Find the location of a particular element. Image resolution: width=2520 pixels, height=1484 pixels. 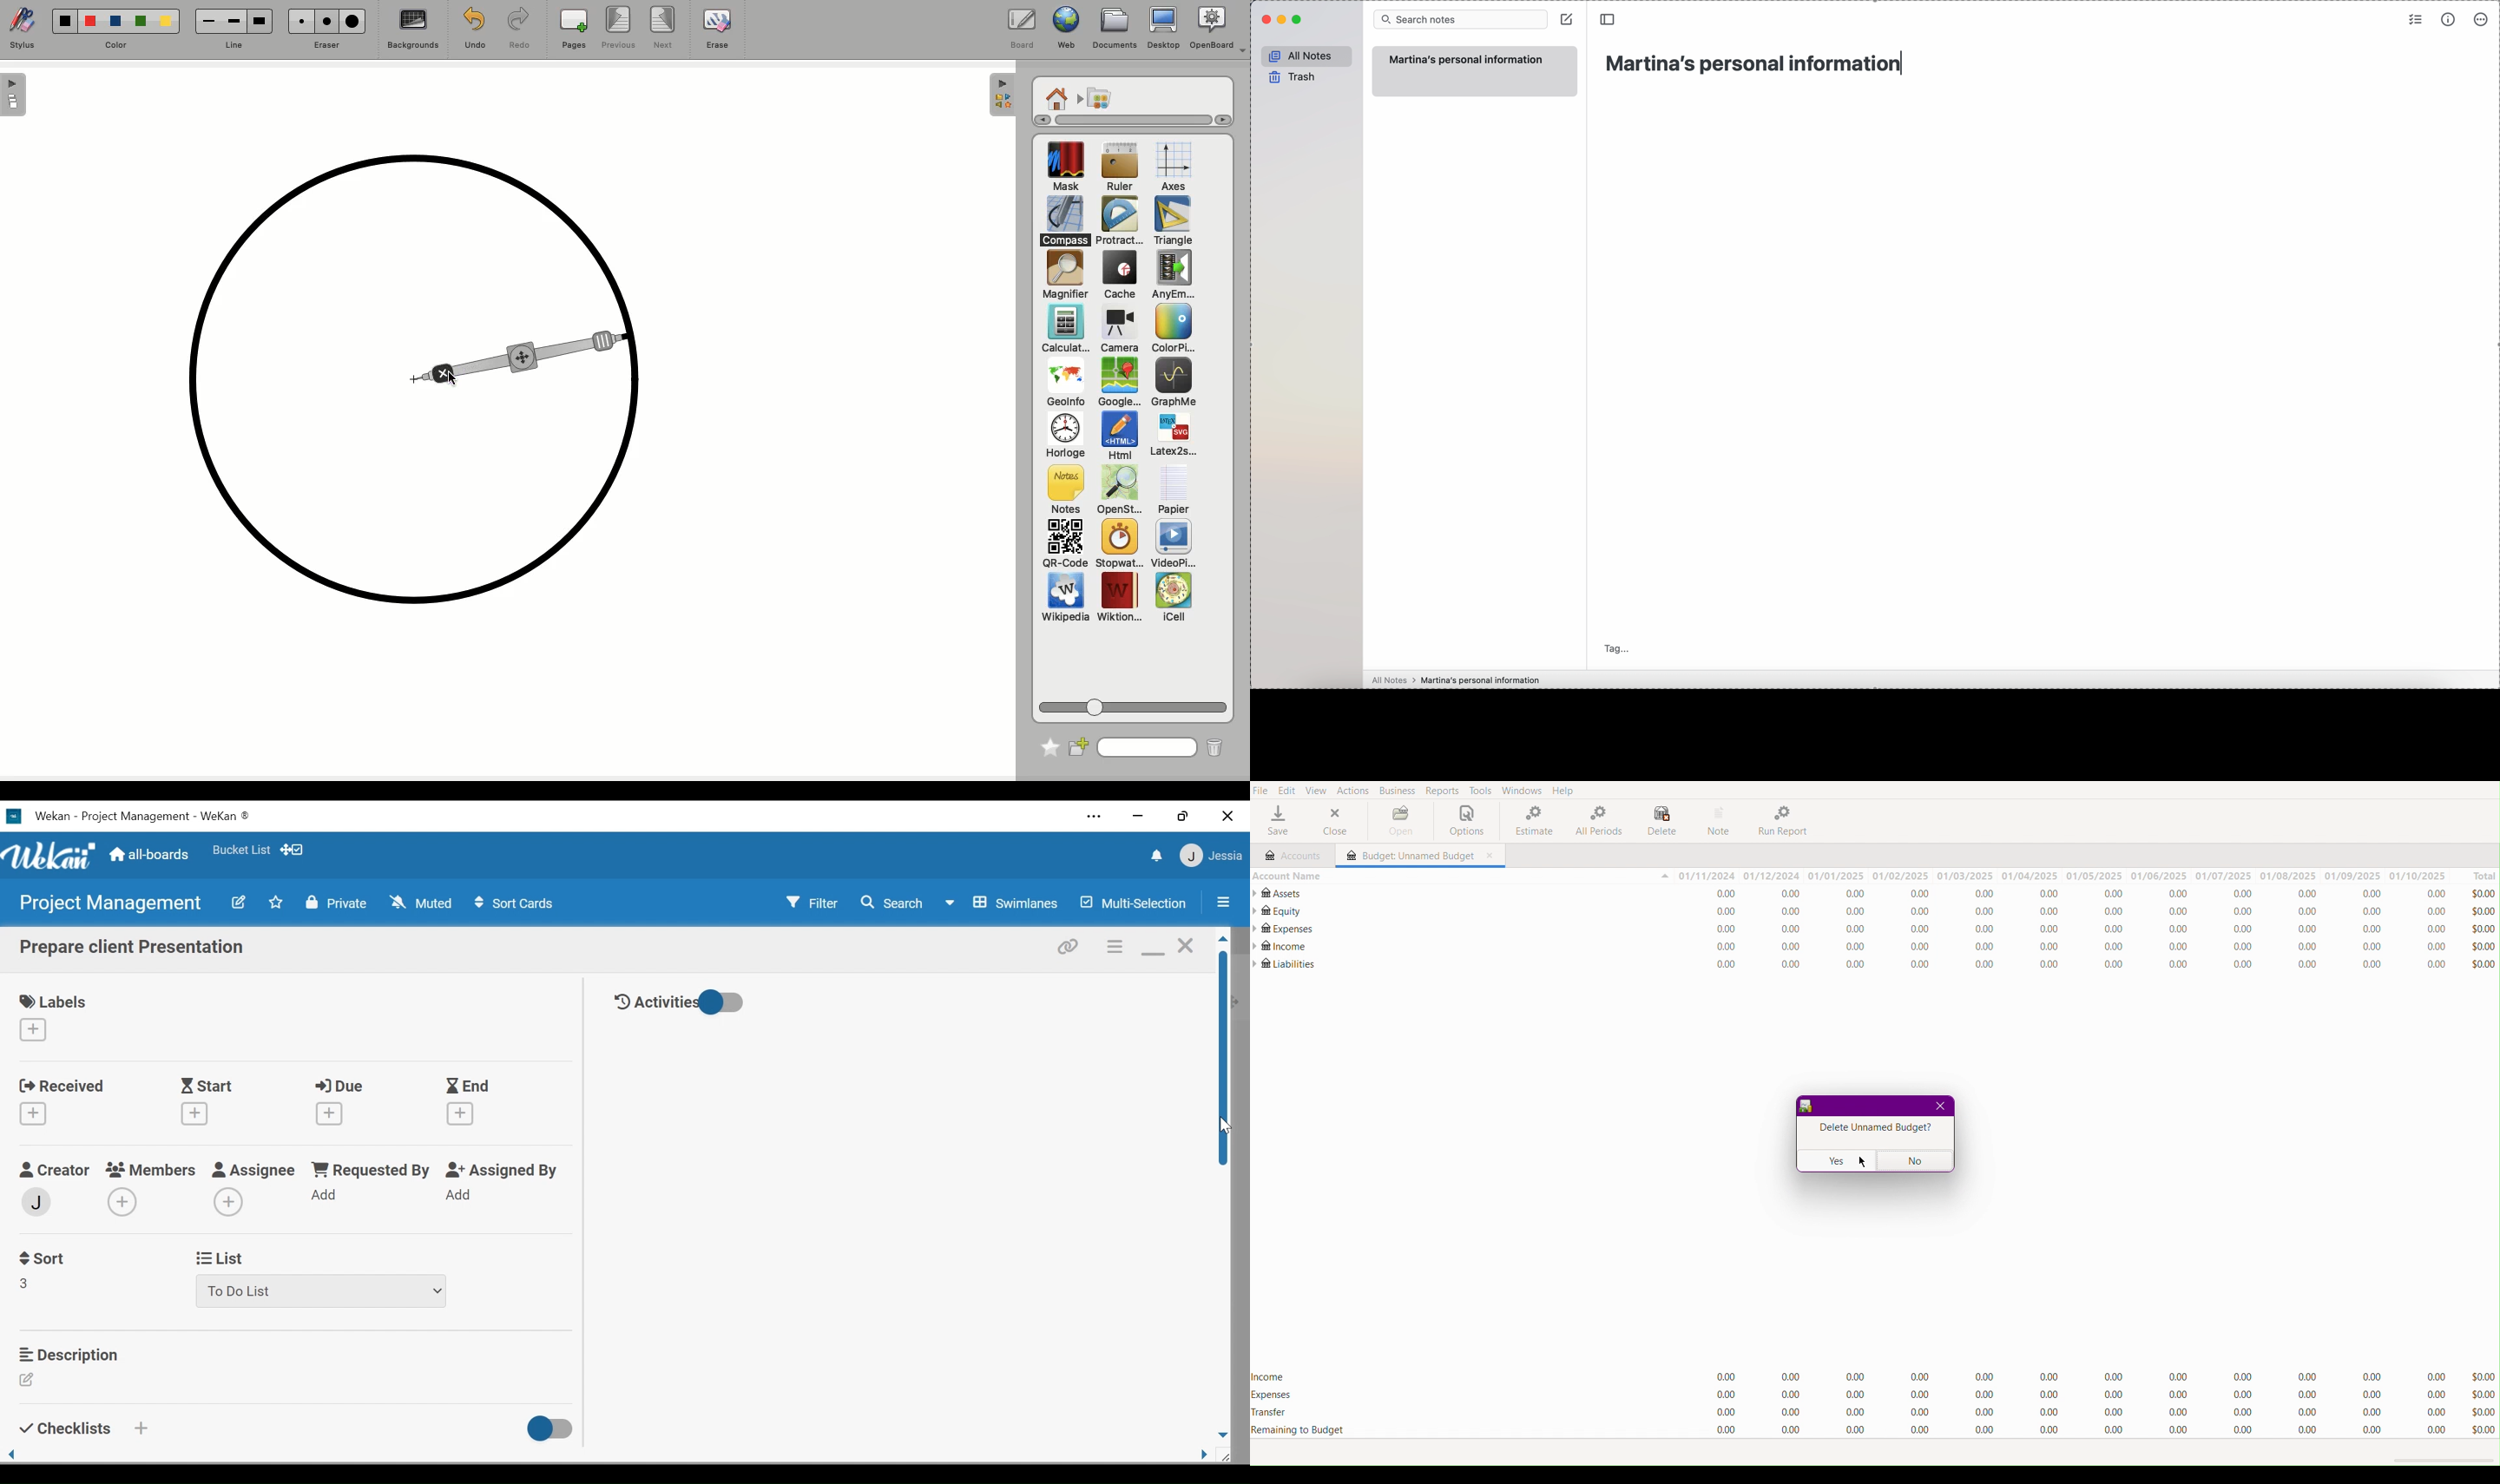

Total Value is located at coordinates (2482, 1403).